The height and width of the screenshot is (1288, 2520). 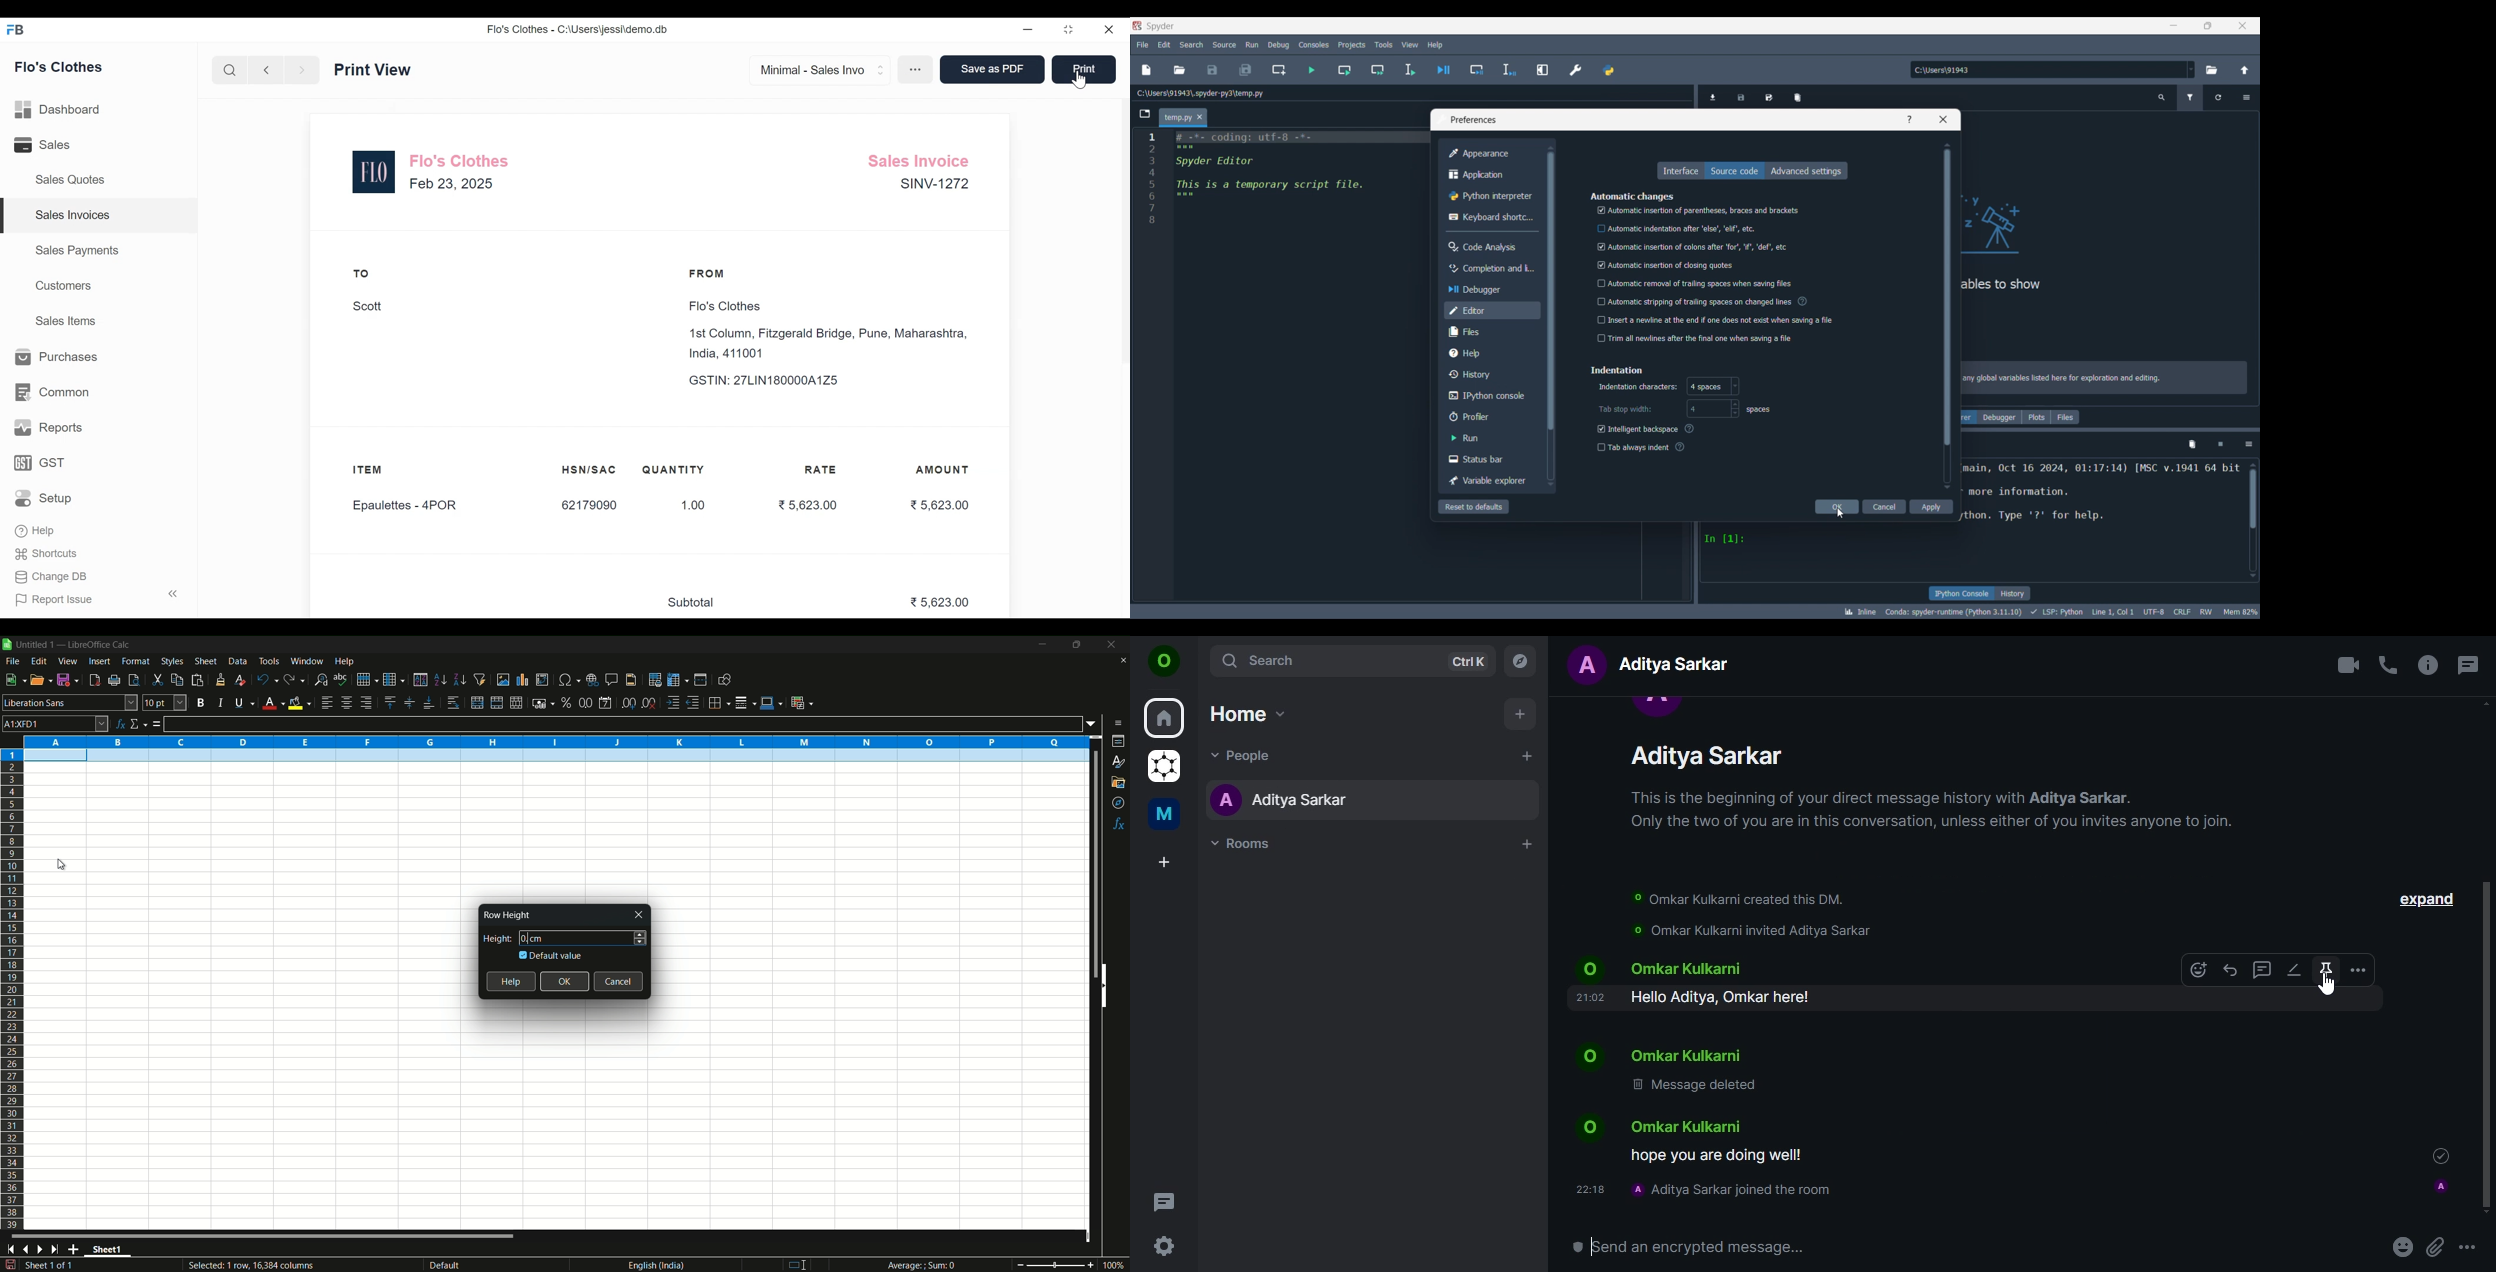 I want to click on home, so click(x=1250, y=713).